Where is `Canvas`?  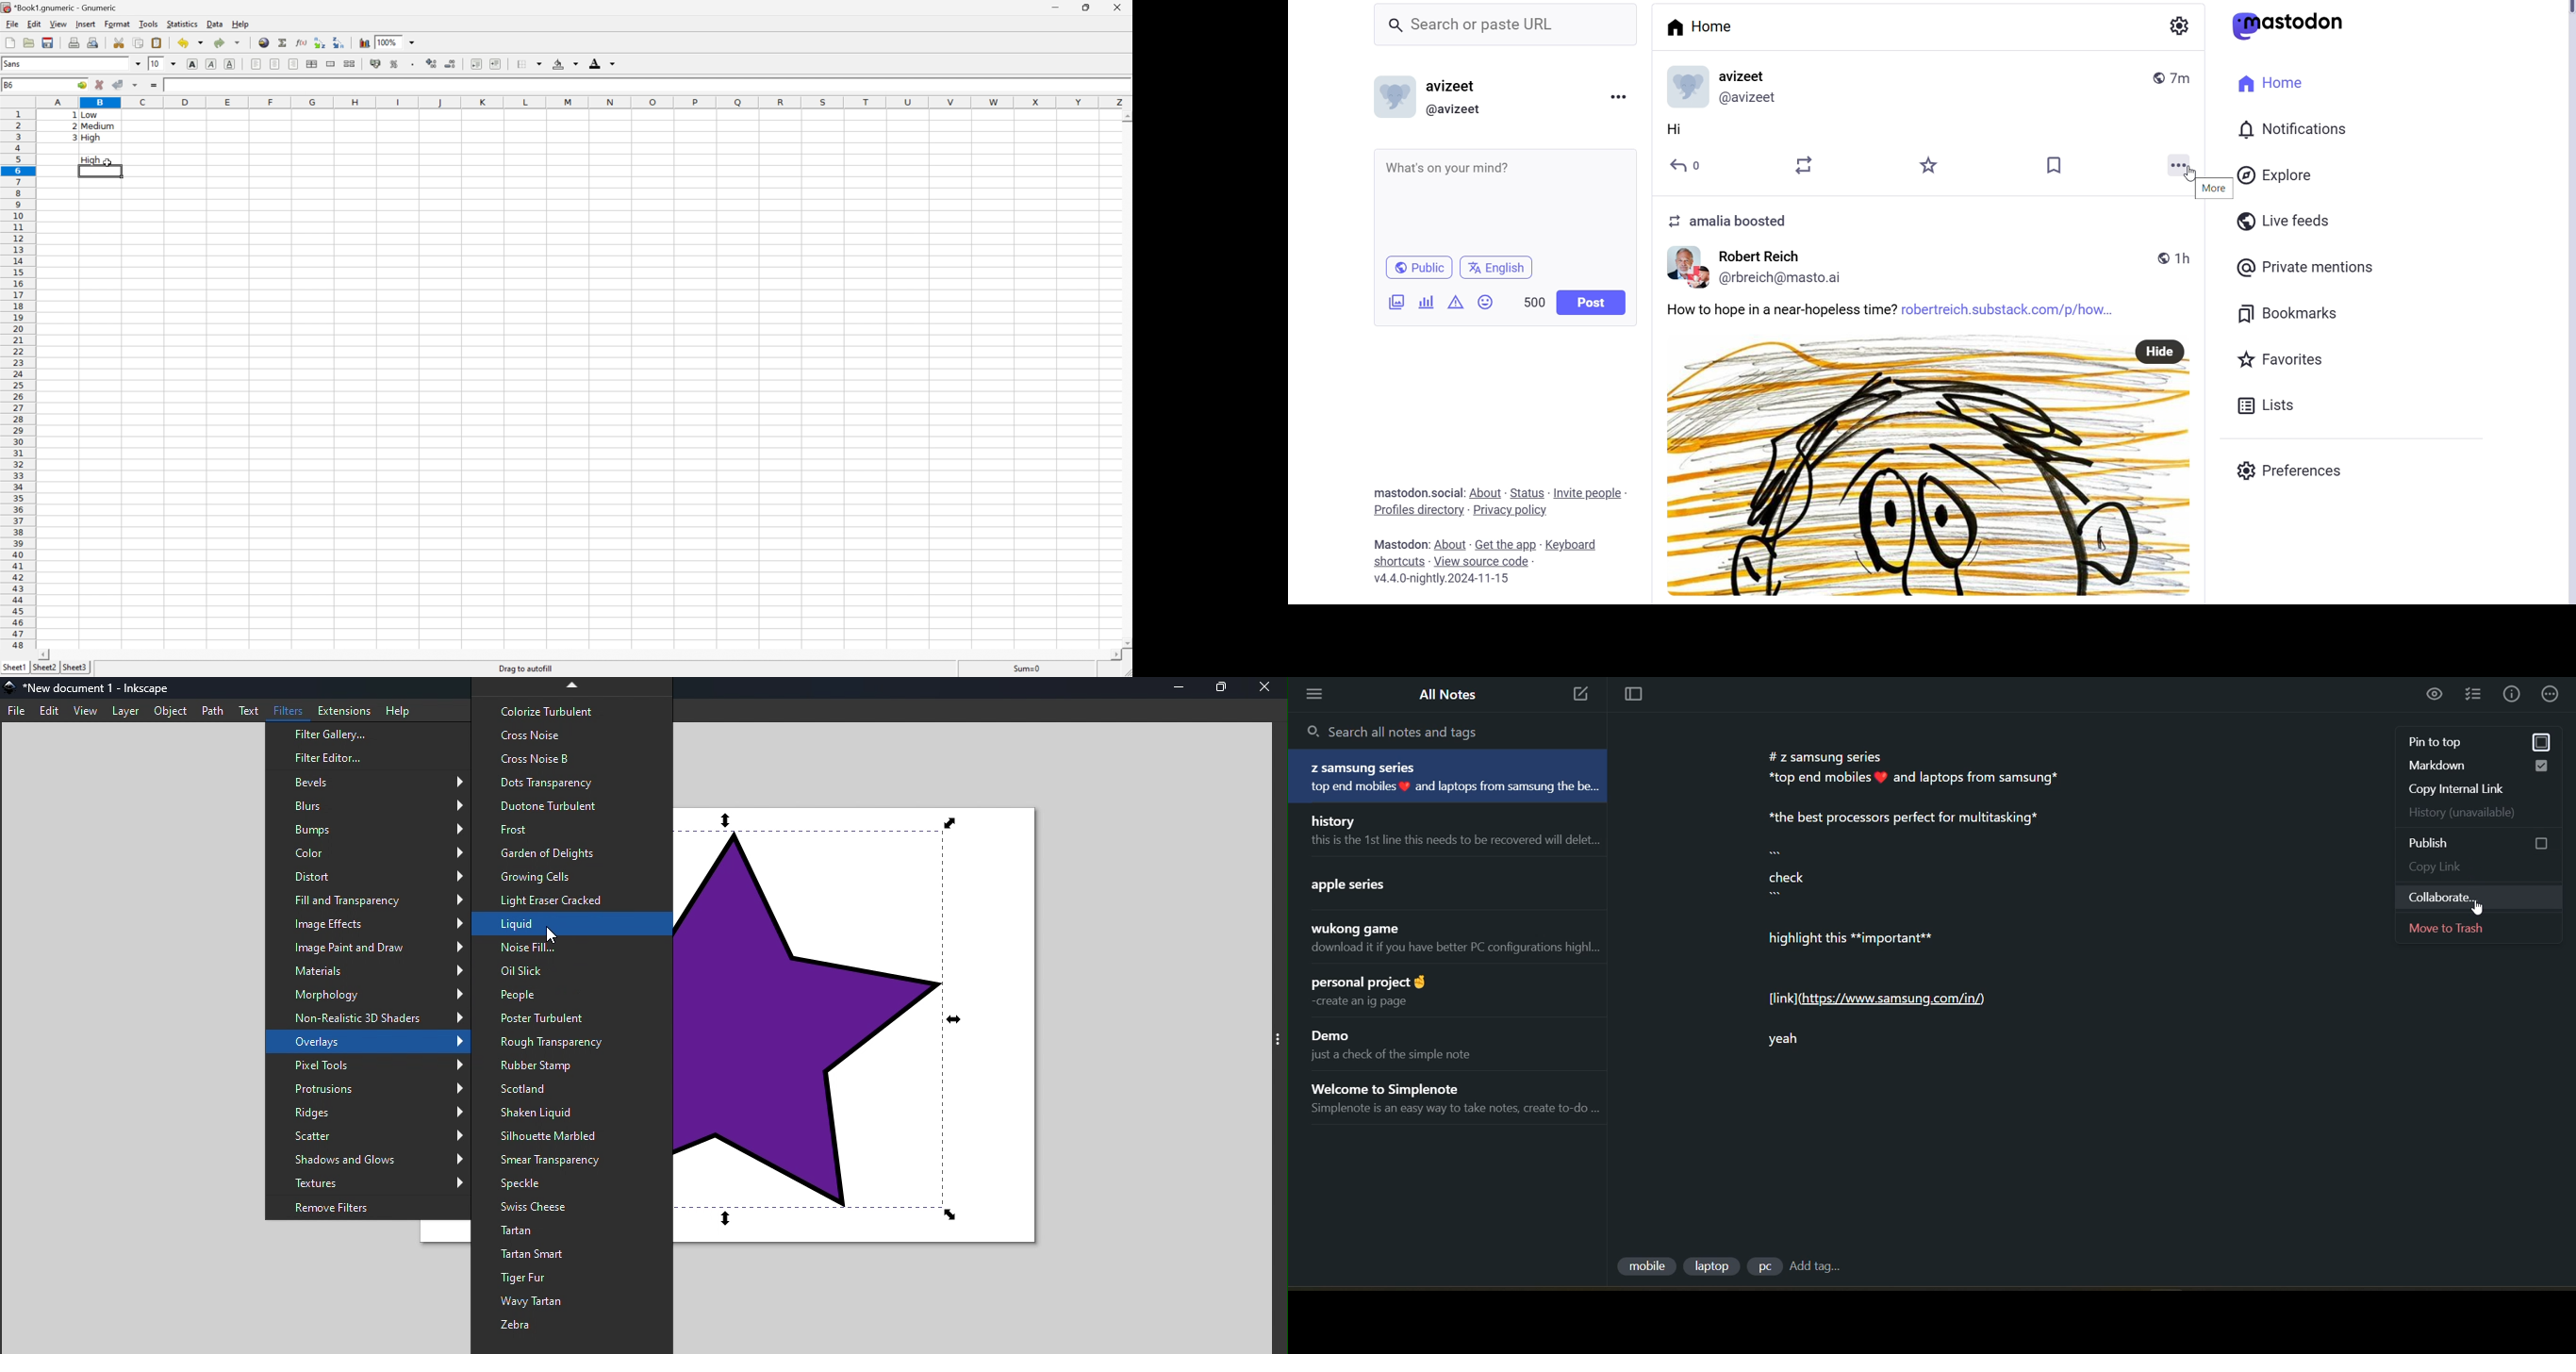 Canvas is located at coordinates (867, 1028).